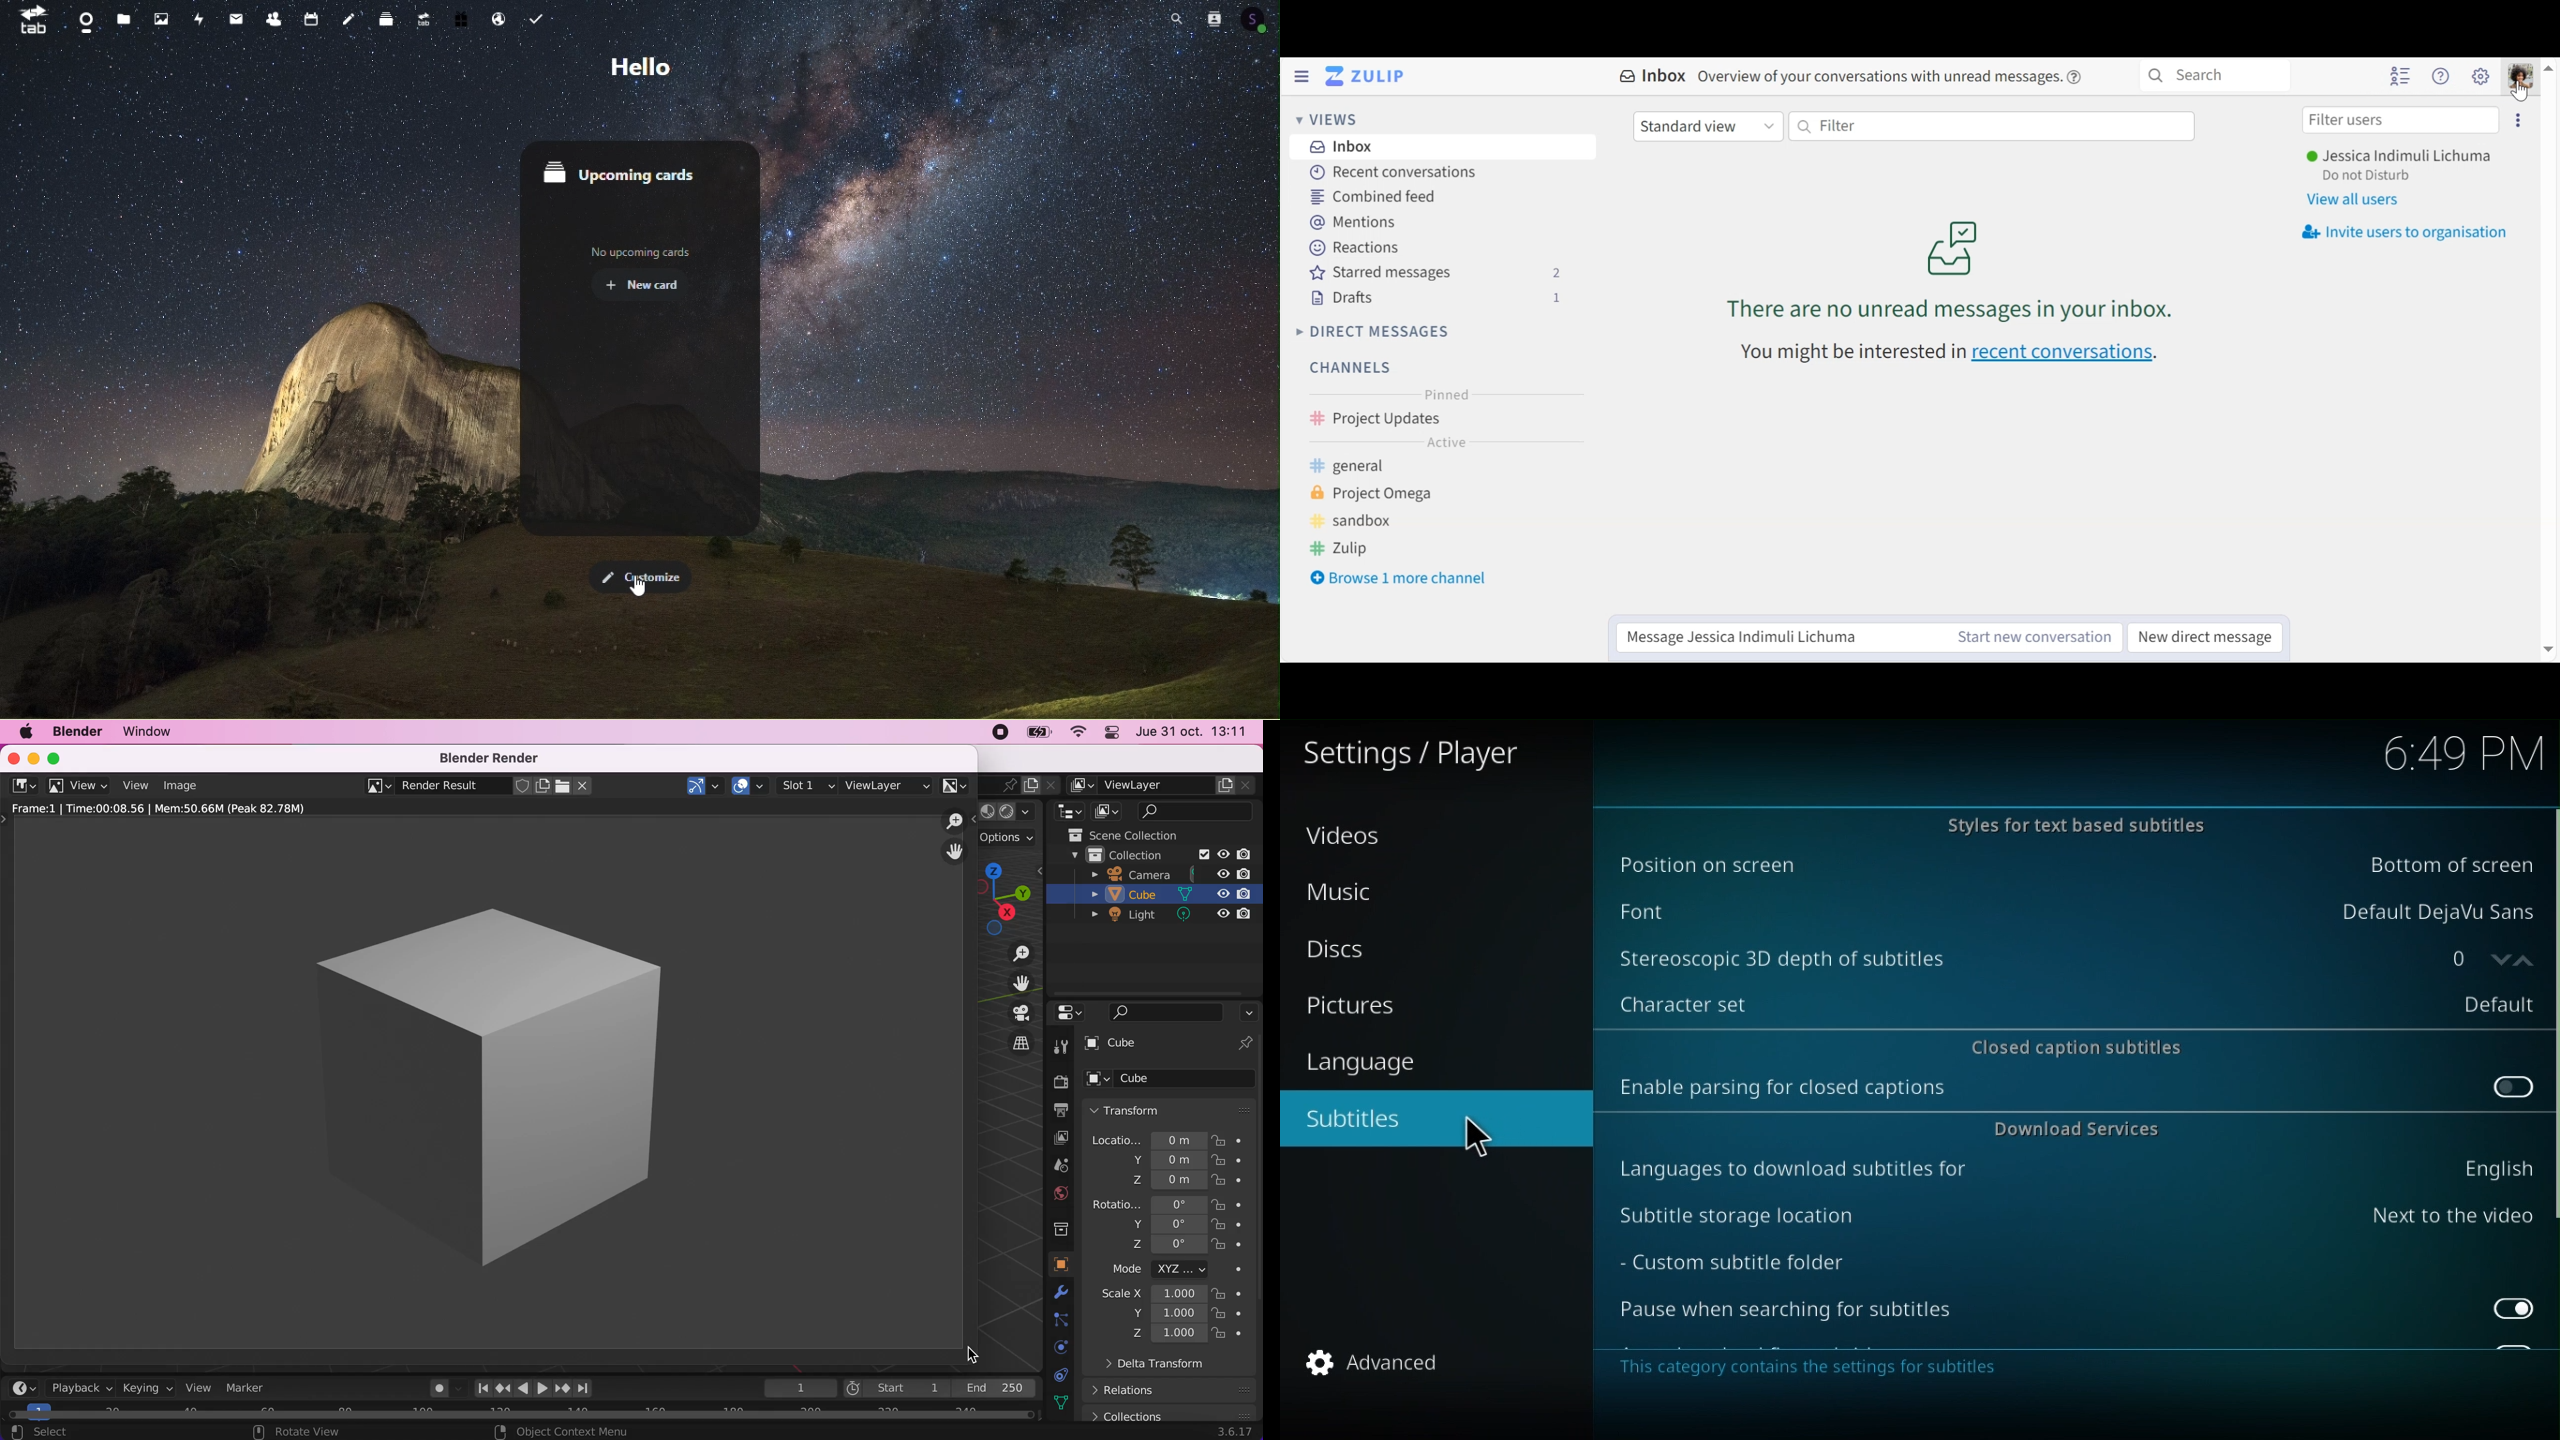 This screenshot has height=1456, width=2576. I want to click on Jump to previous keyframe, so click(502, 1387).